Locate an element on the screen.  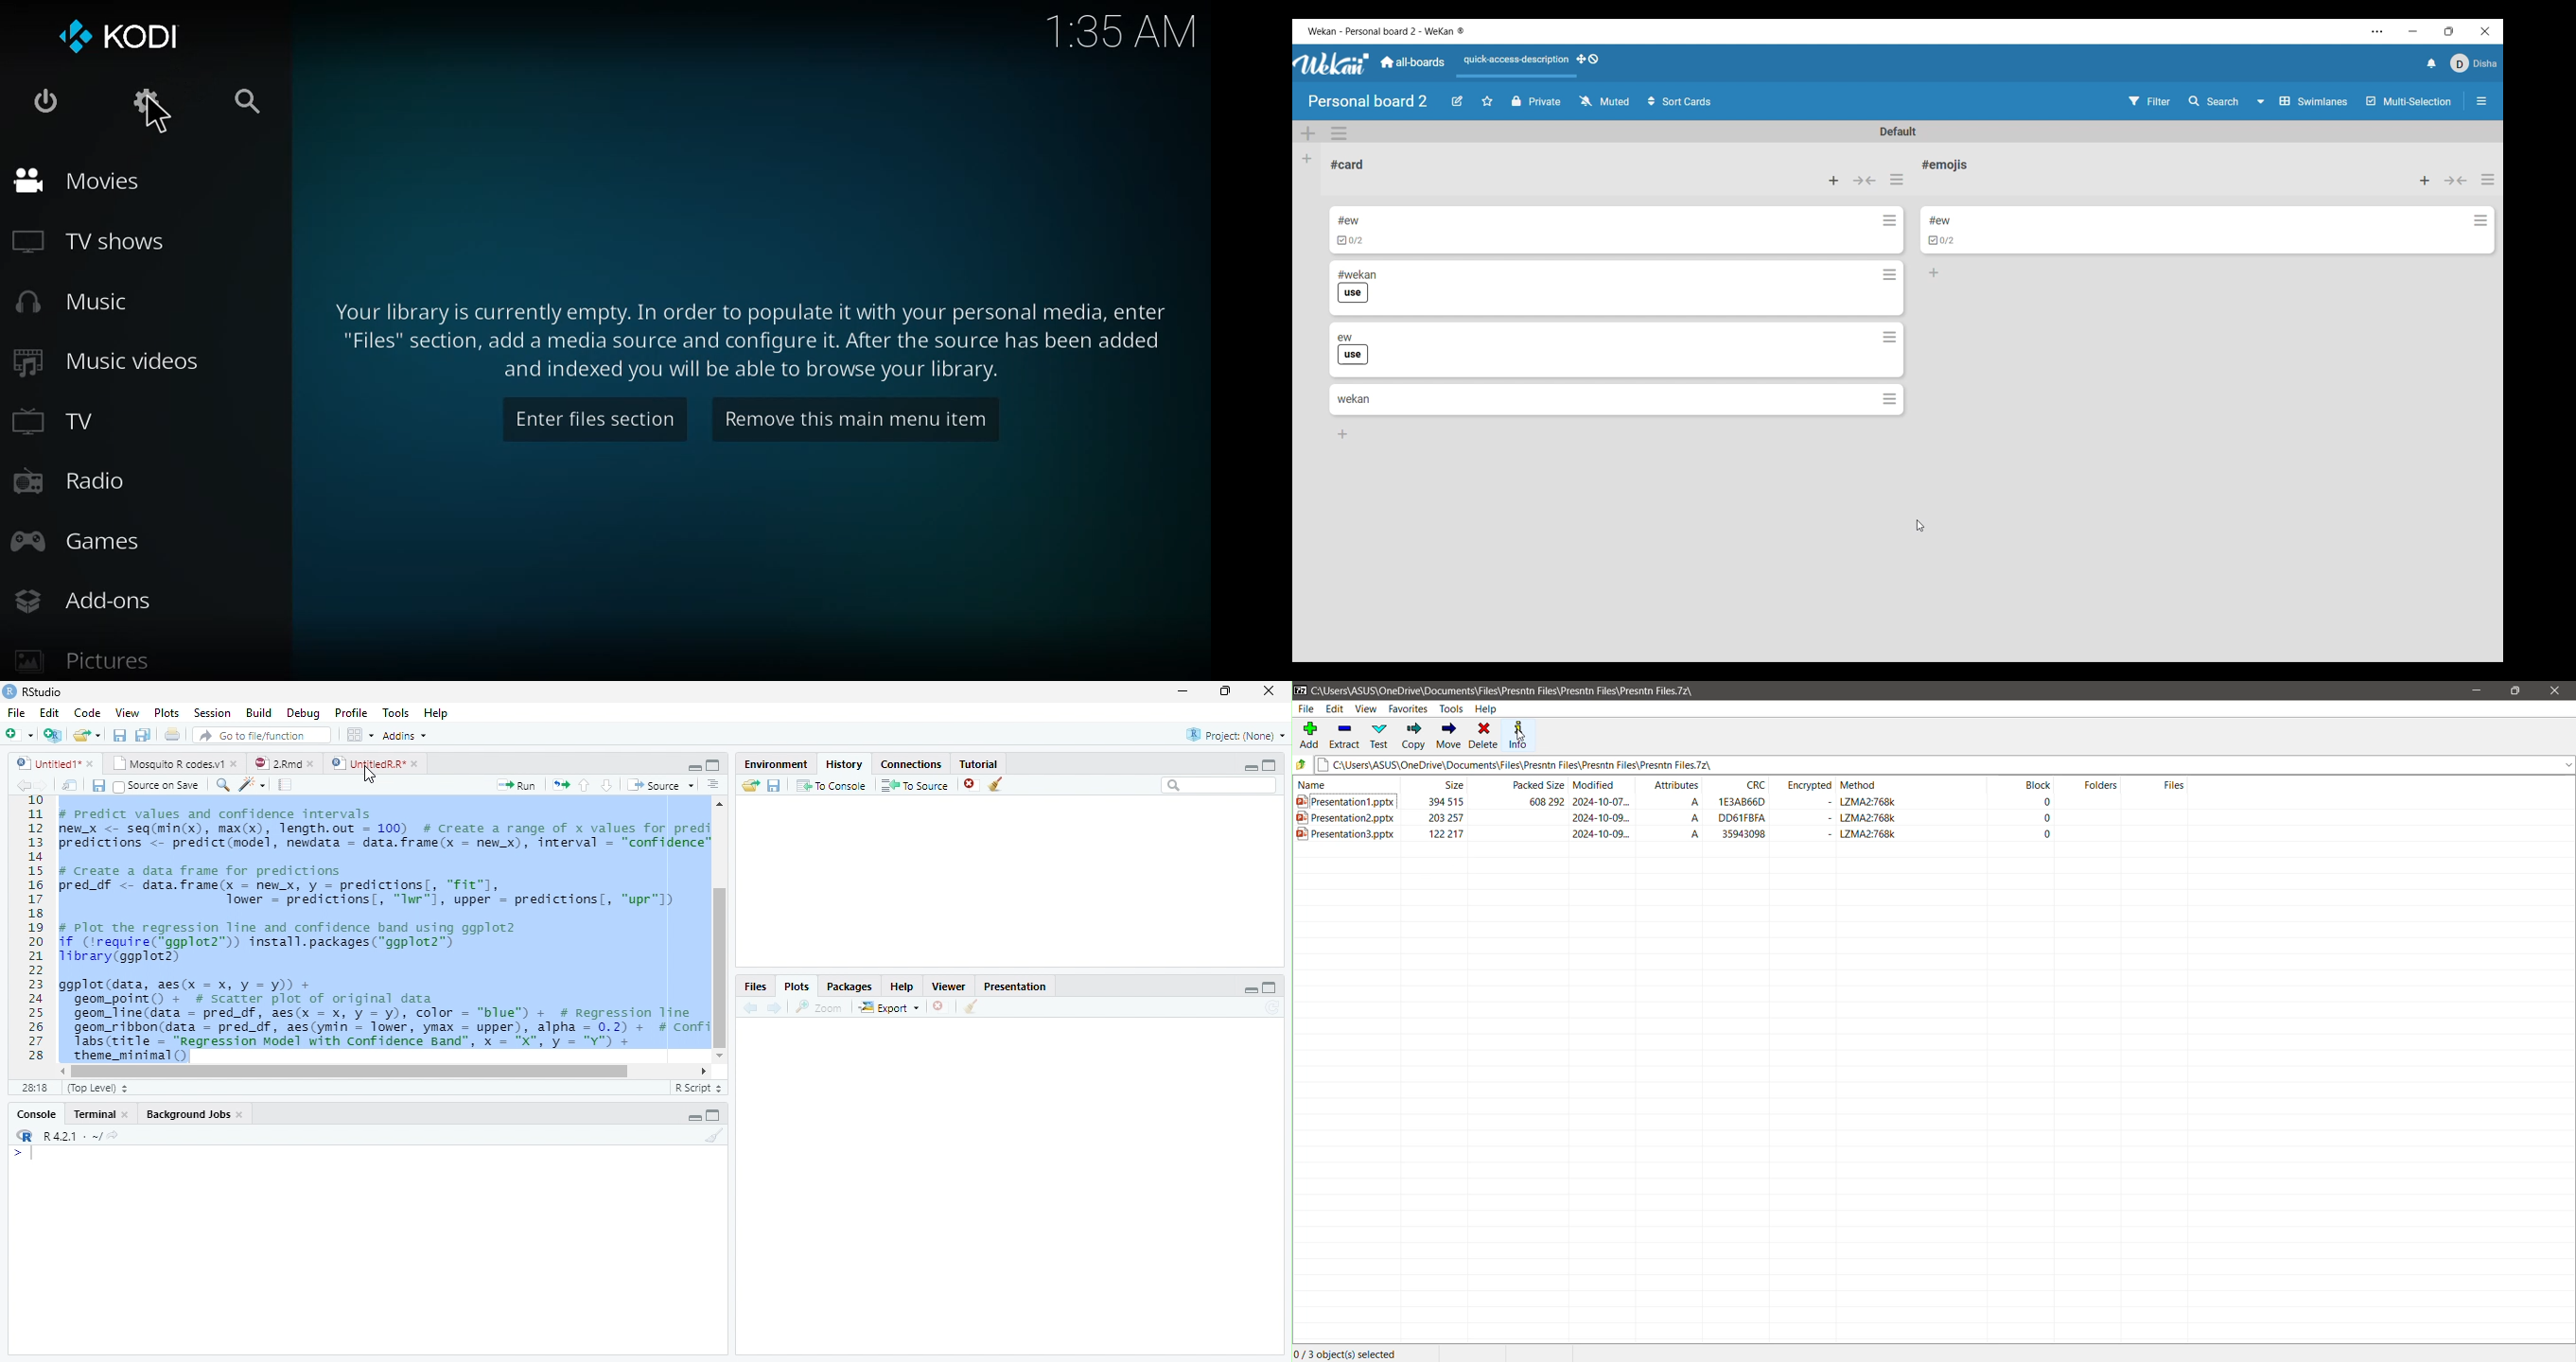
Add is located at coordinates (1308, 737).